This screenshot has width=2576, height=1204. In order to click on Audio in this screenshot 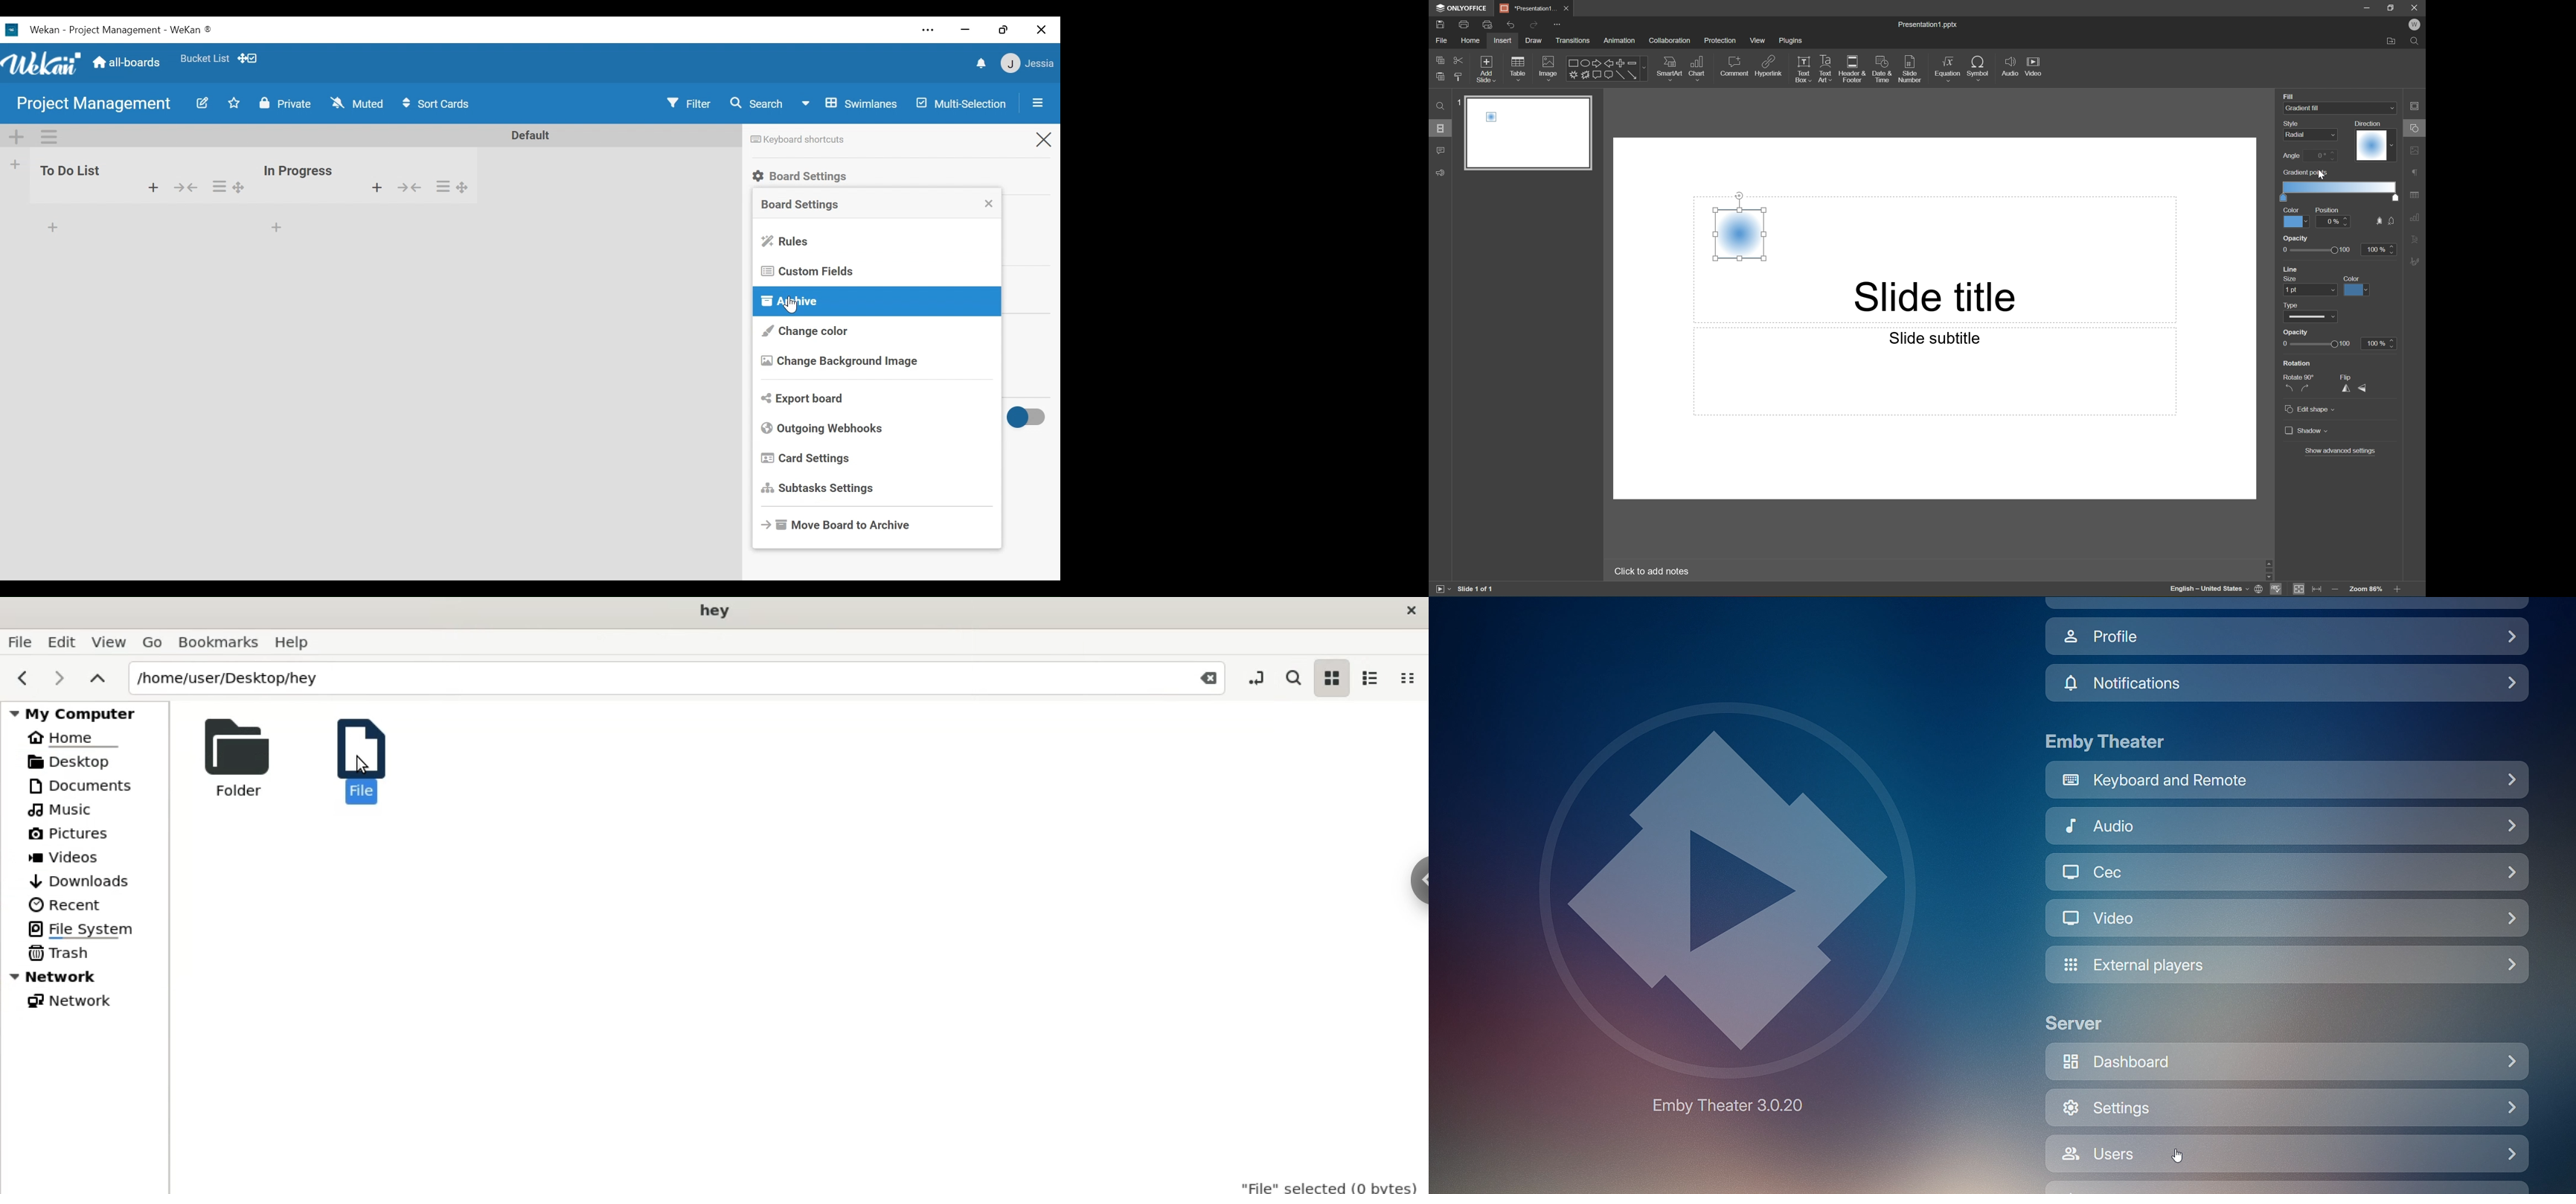, I will do `click(2010, 66)`.